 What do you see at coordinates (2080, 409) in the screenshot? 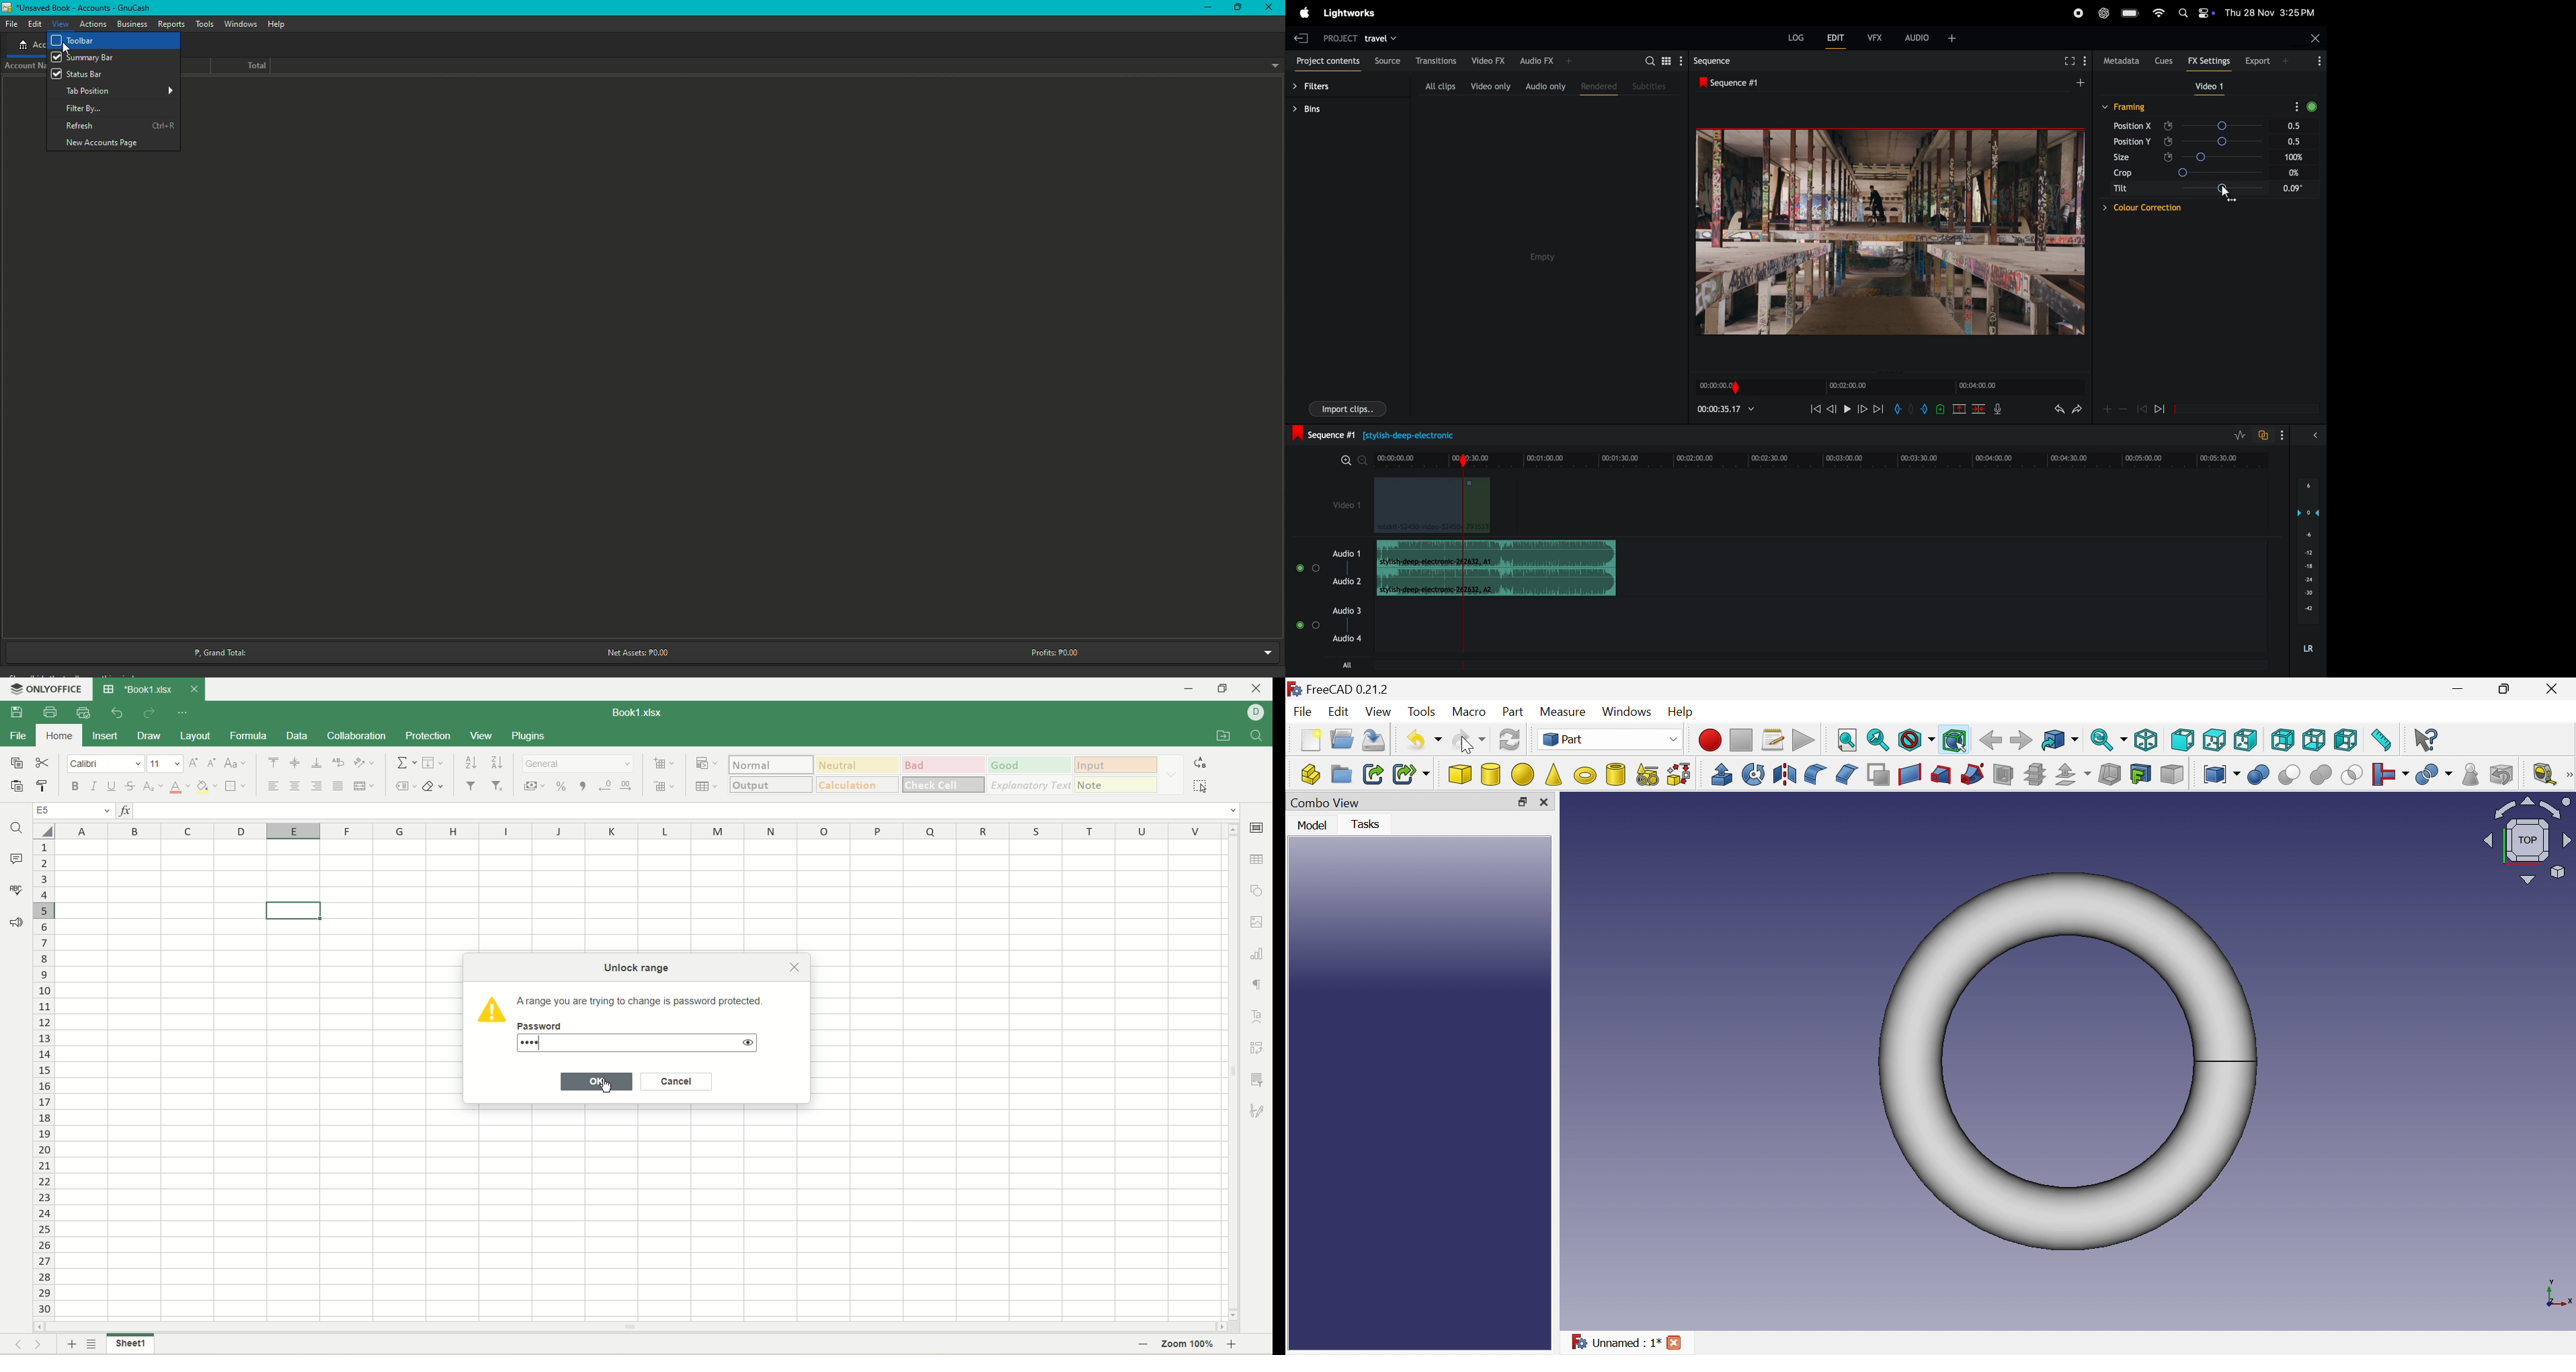
I see `redo` at bounding box center [2080, 409].